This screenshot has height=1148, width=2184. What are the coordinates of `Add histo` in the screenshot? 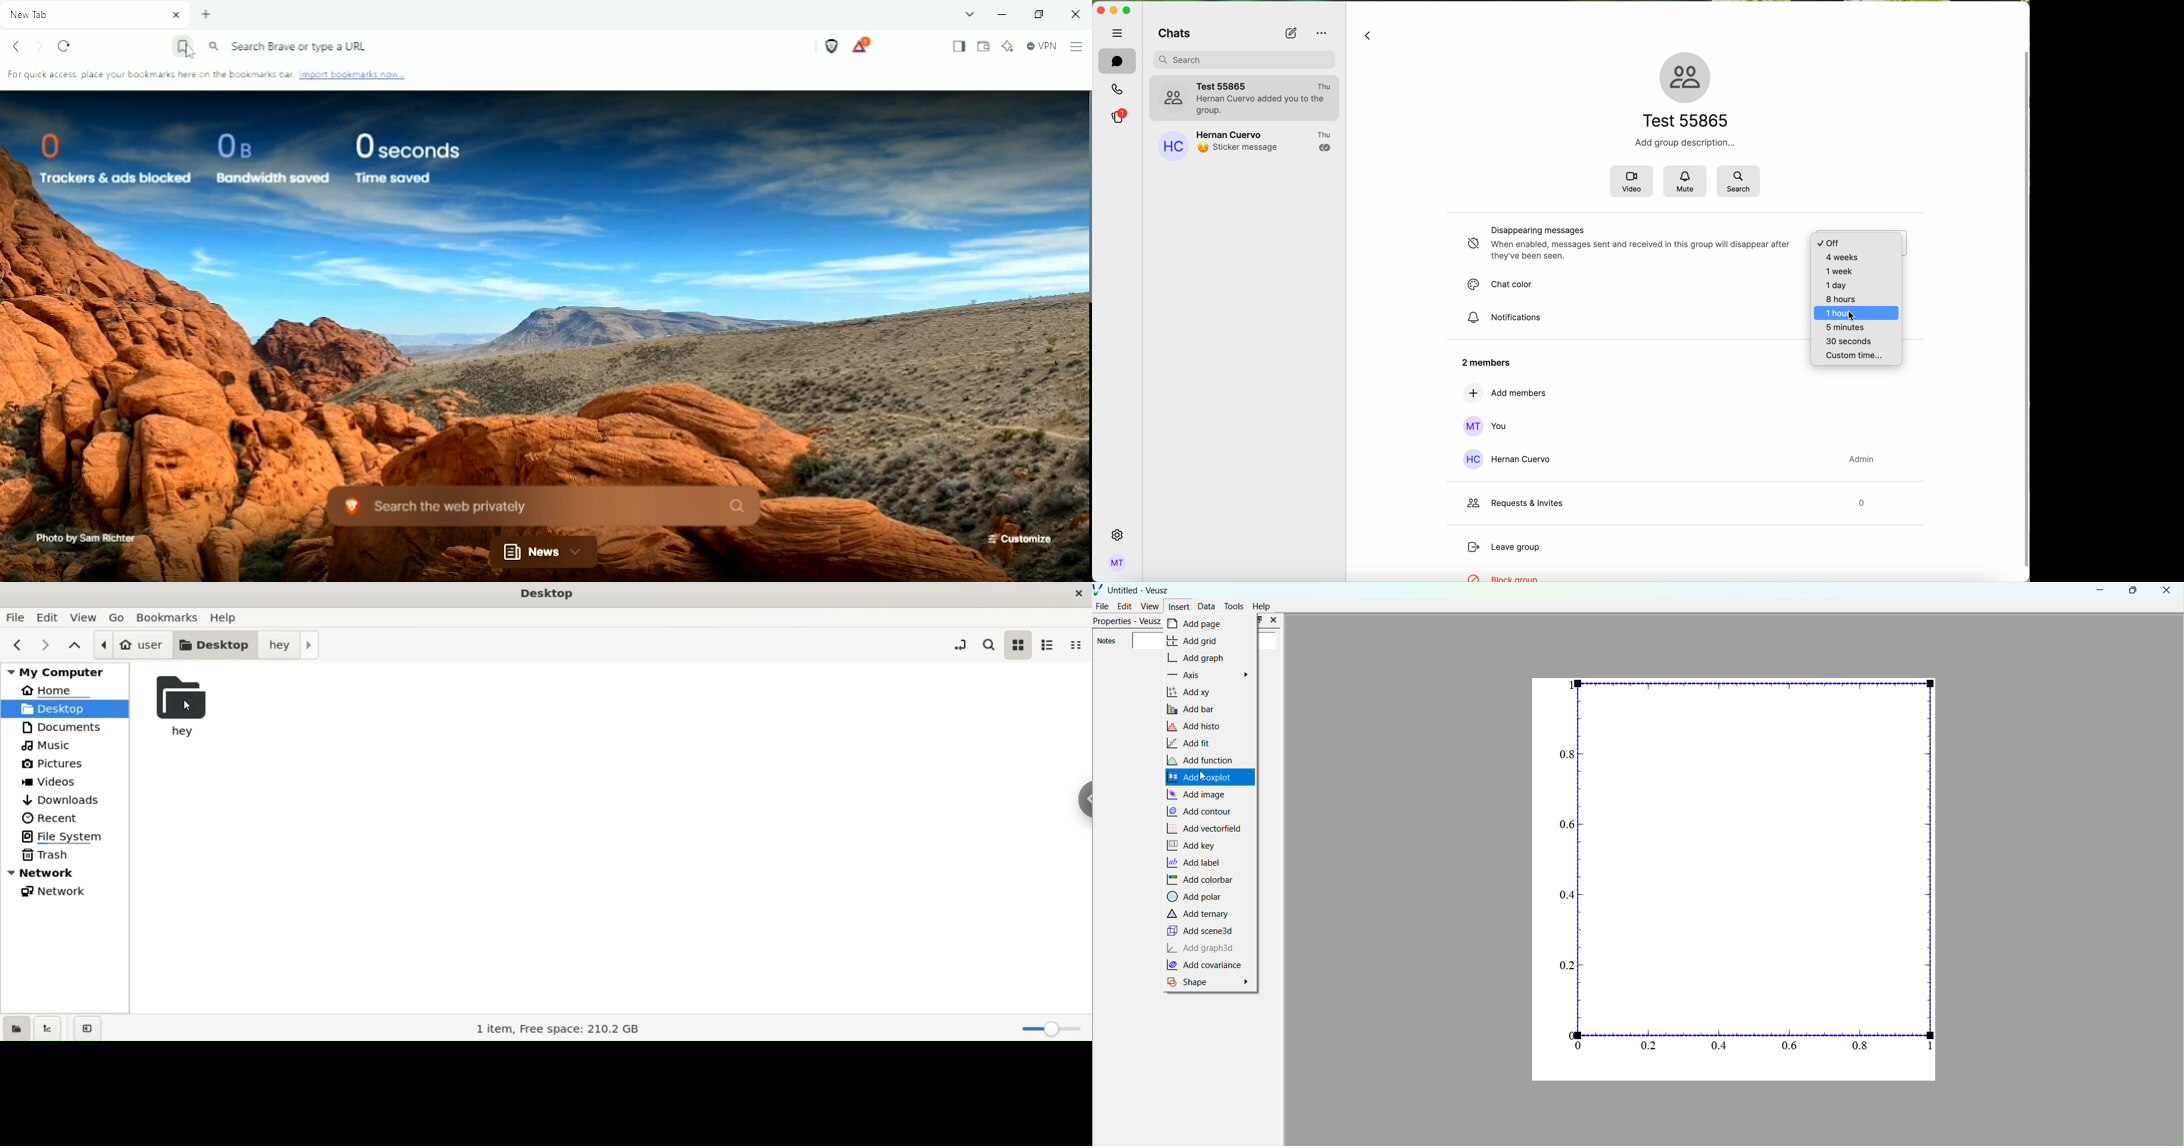 It's located at (1197, 726).